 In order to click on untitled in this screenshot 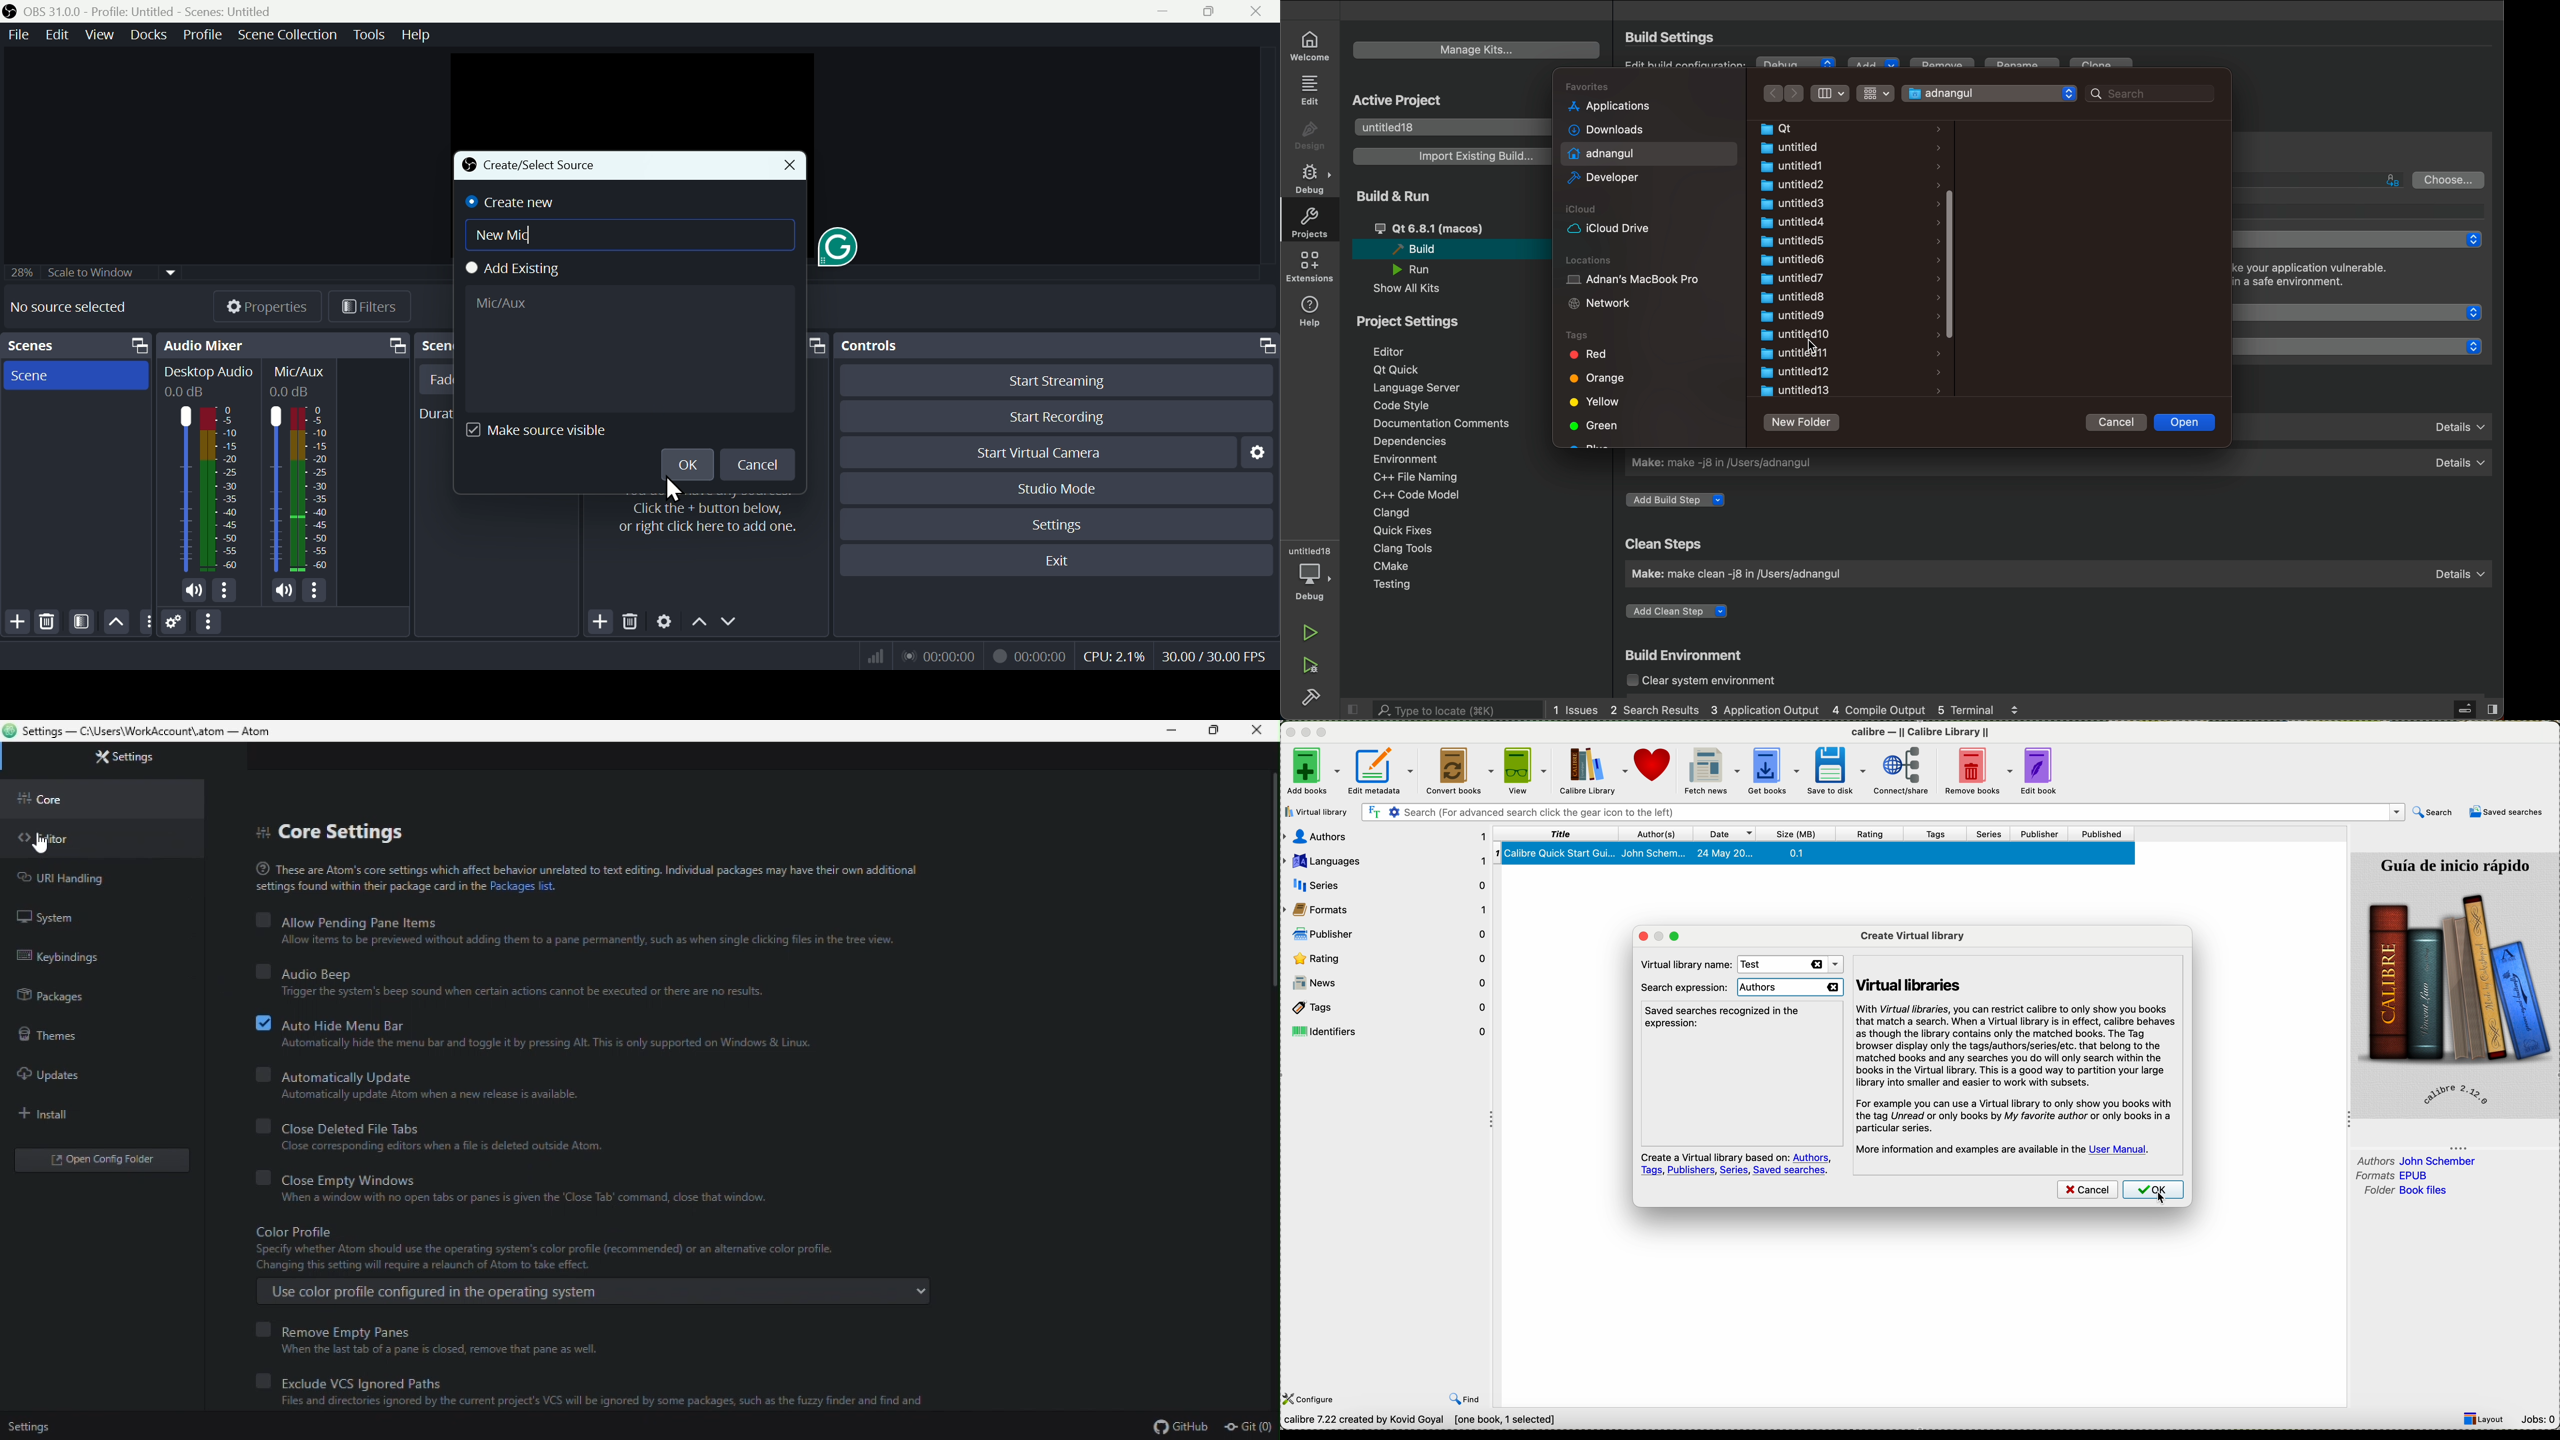, I will do `click(1310, 547)`.